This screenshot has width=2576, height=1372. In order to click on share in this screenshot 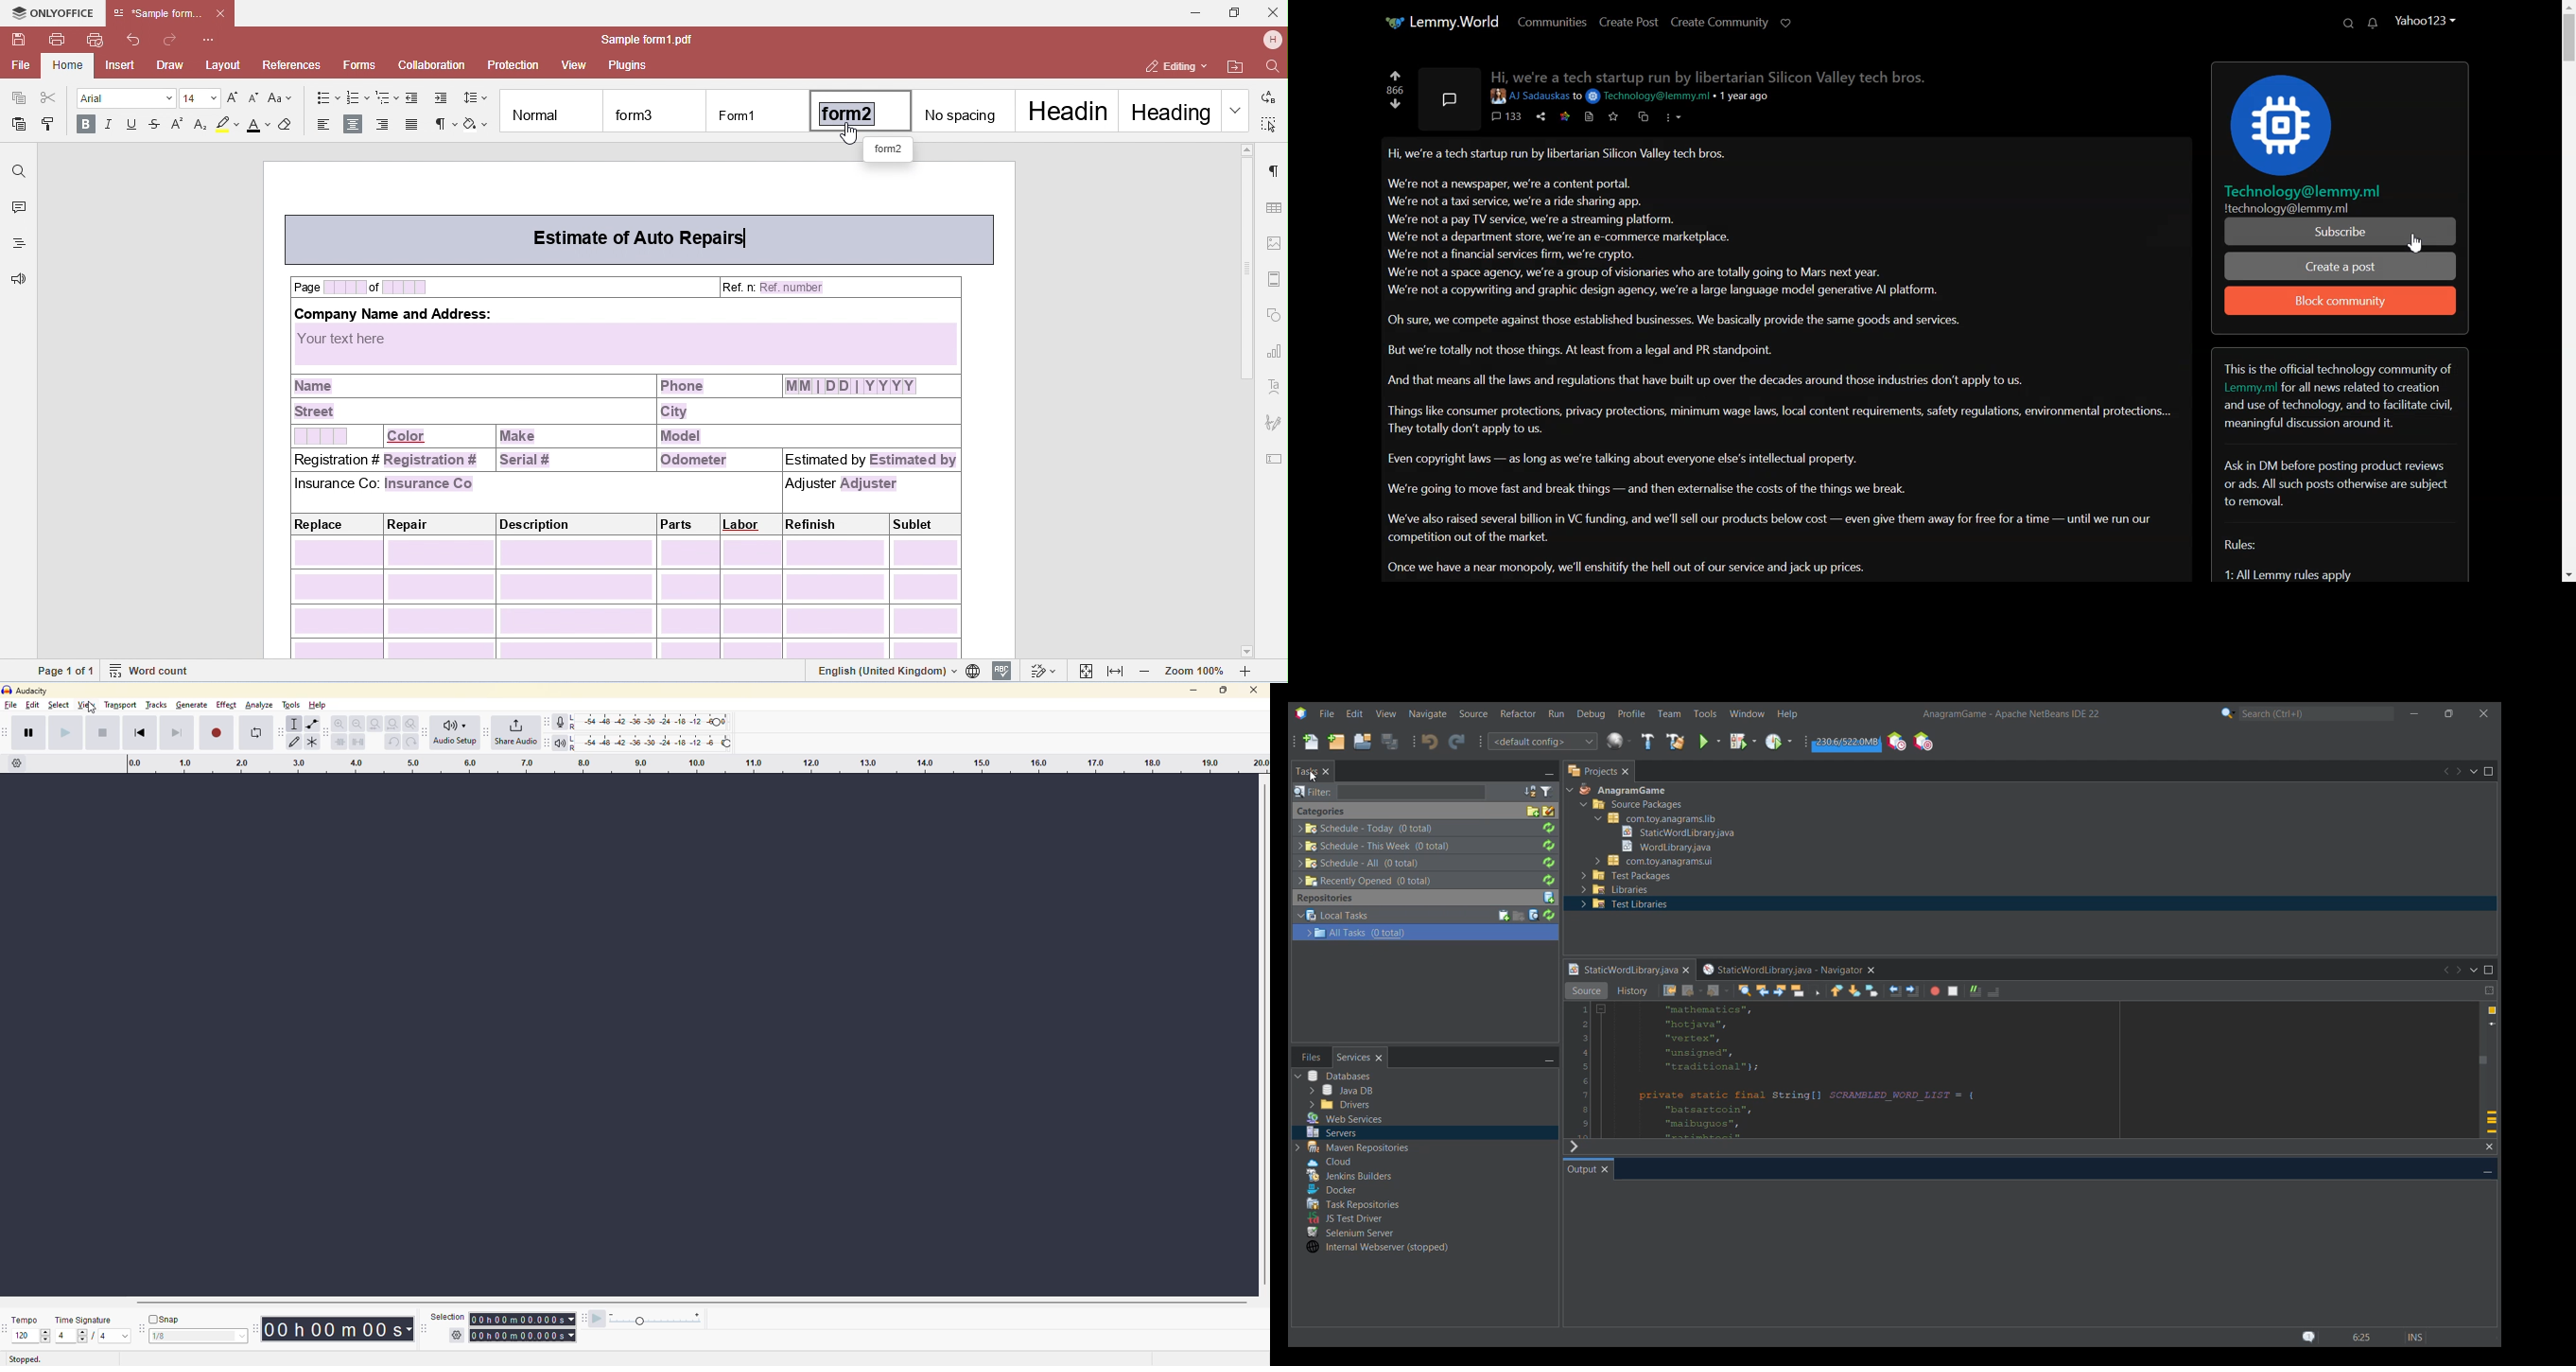, I will do `click(1542, 117)`.